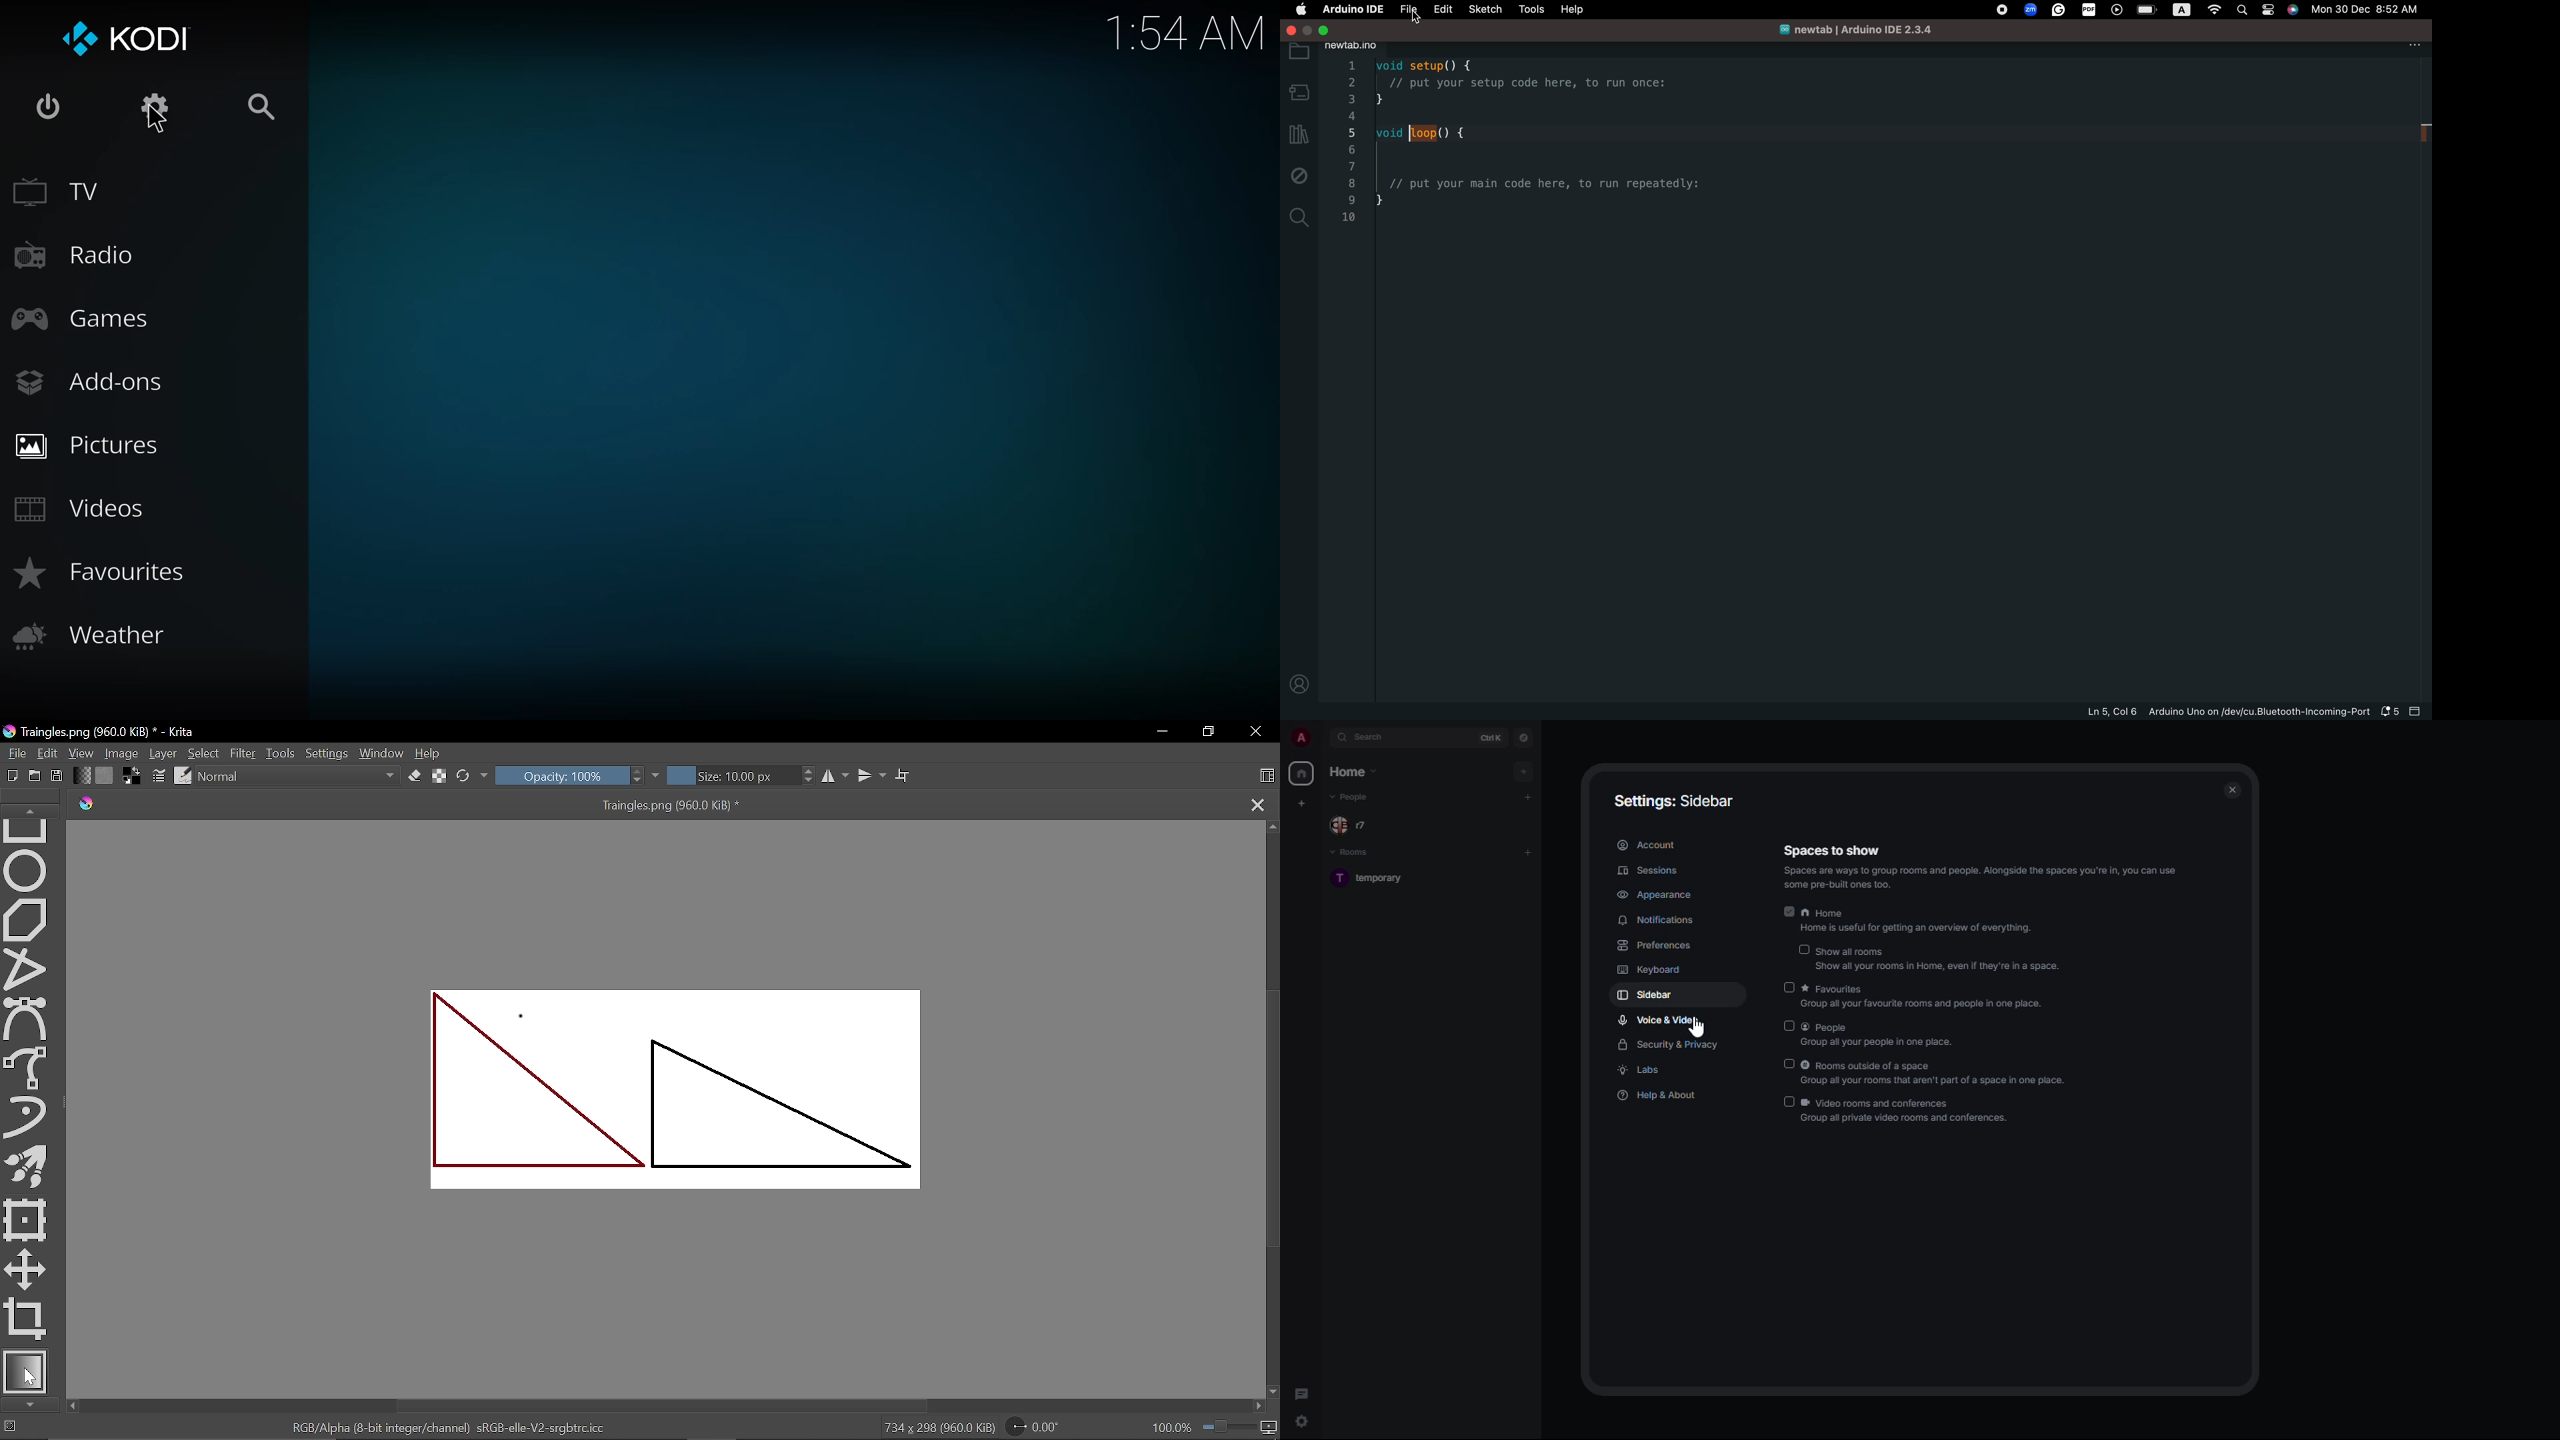  Describe the element at coordinates (1352, 771) in the screenshot. I see `home` at that location.